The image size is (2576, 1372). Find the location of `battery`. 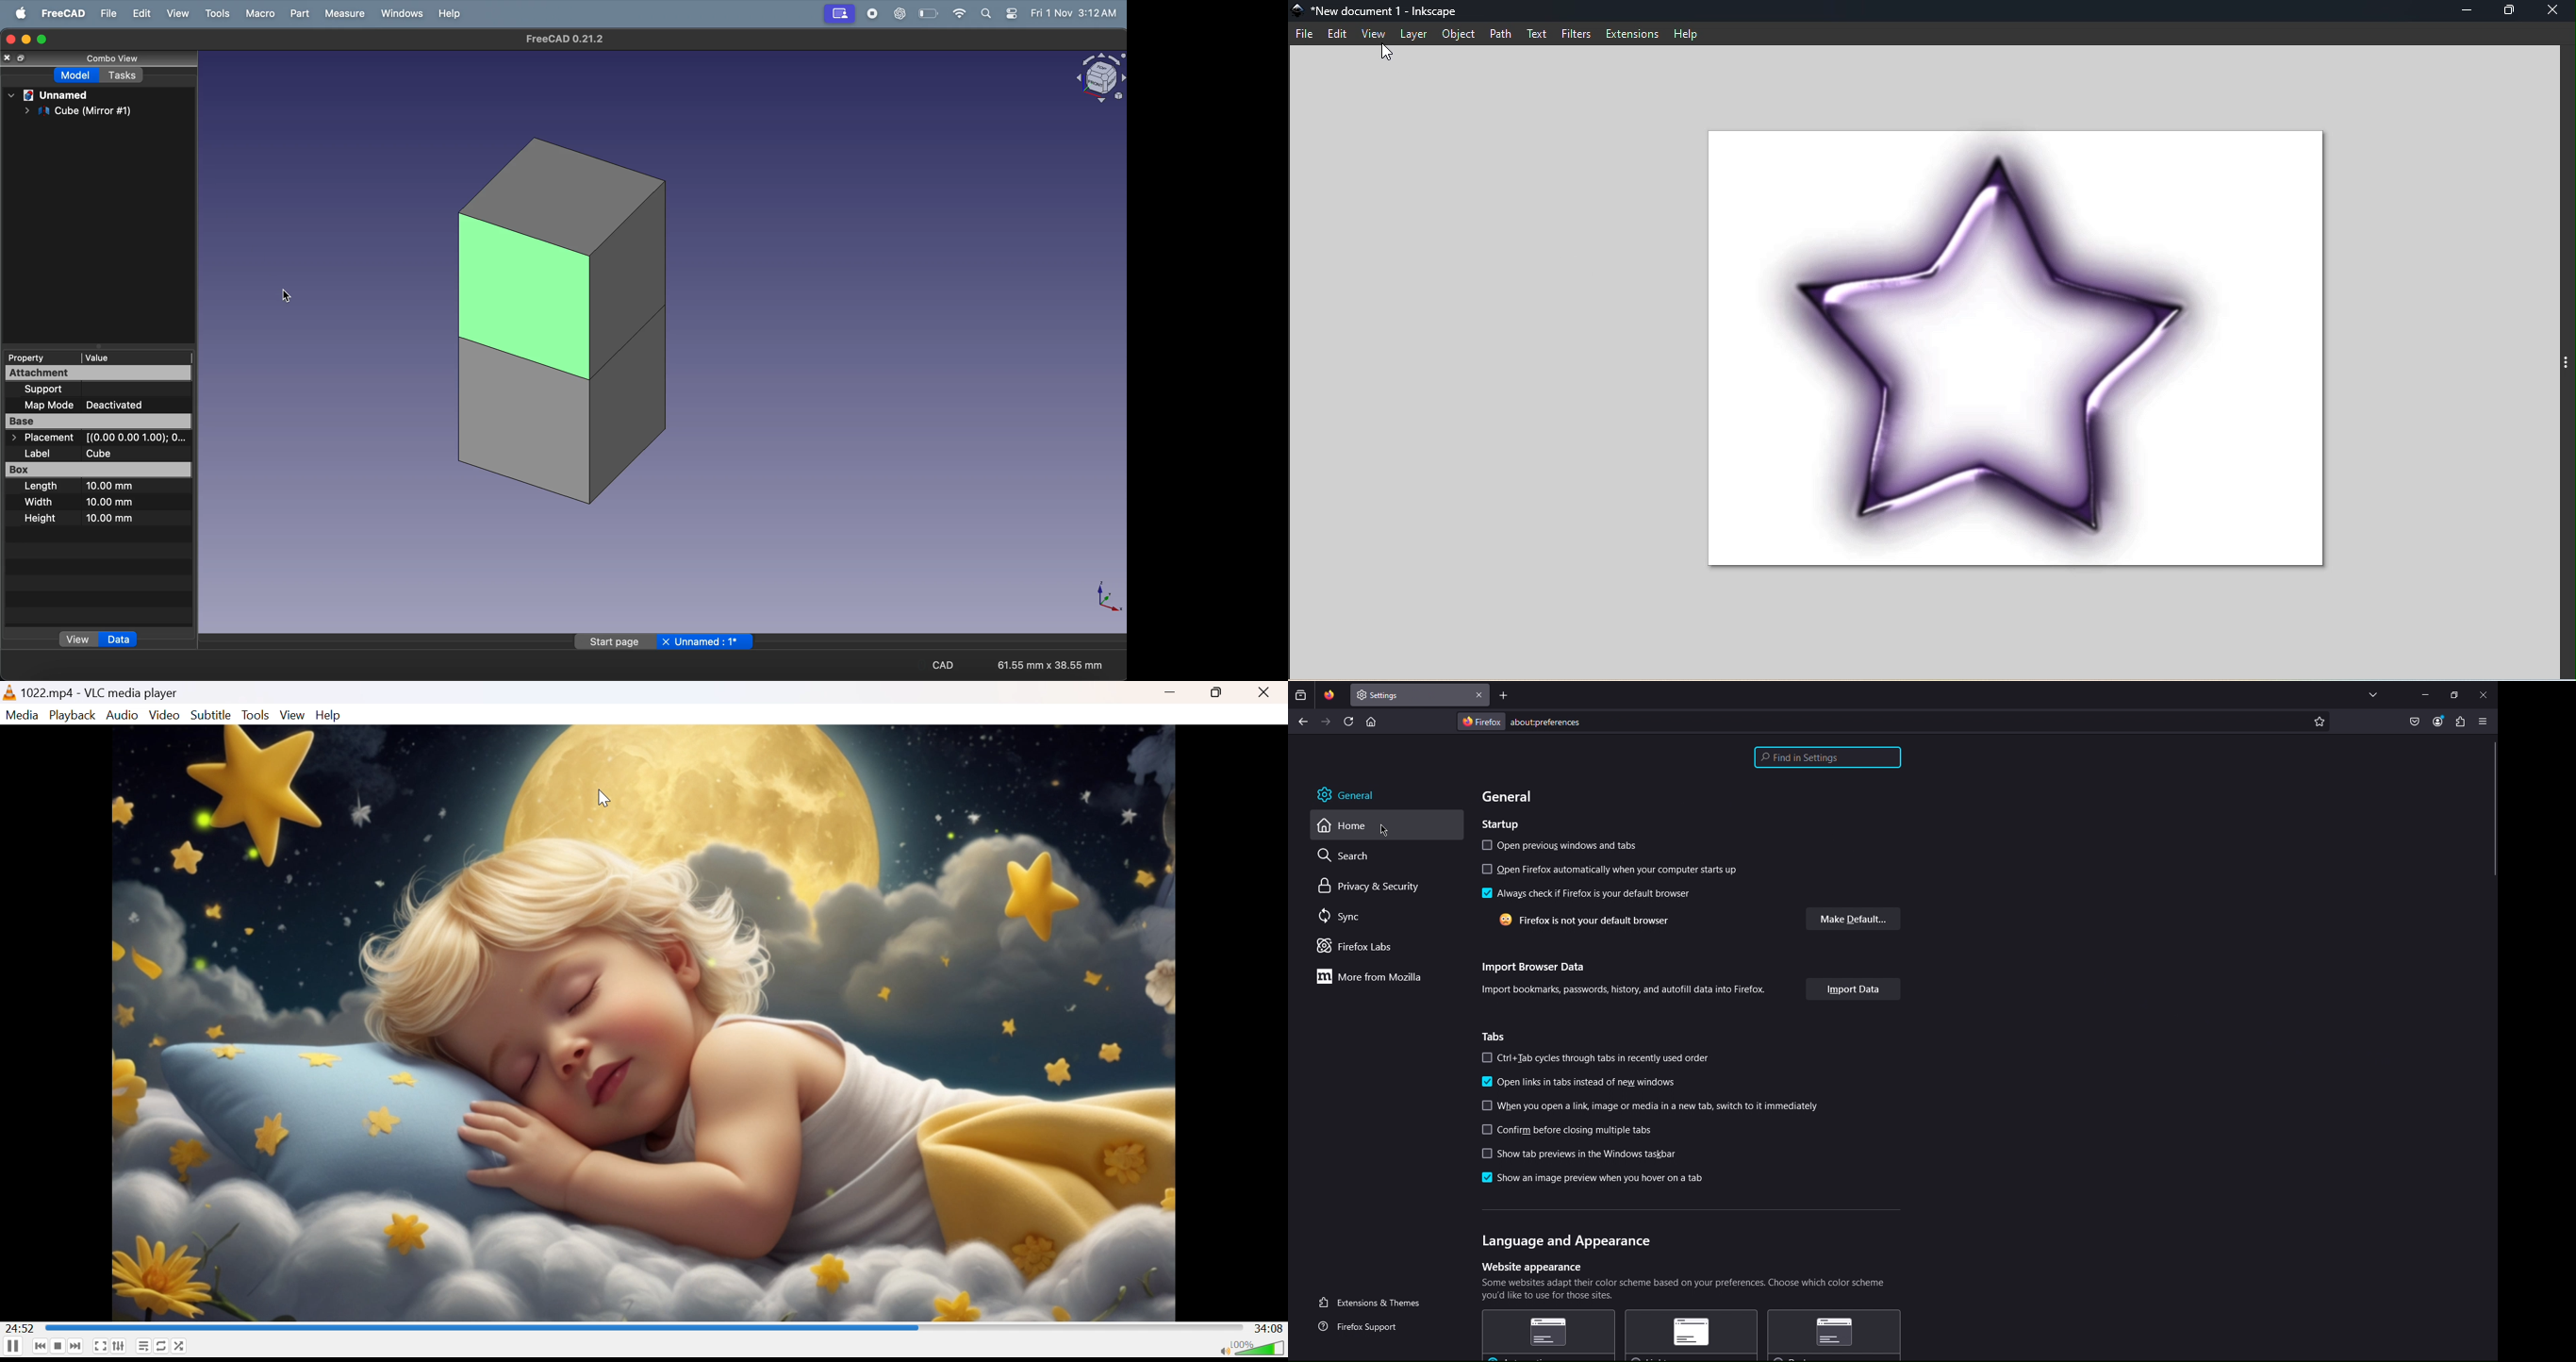

battery is located at coordinates (929, 13).